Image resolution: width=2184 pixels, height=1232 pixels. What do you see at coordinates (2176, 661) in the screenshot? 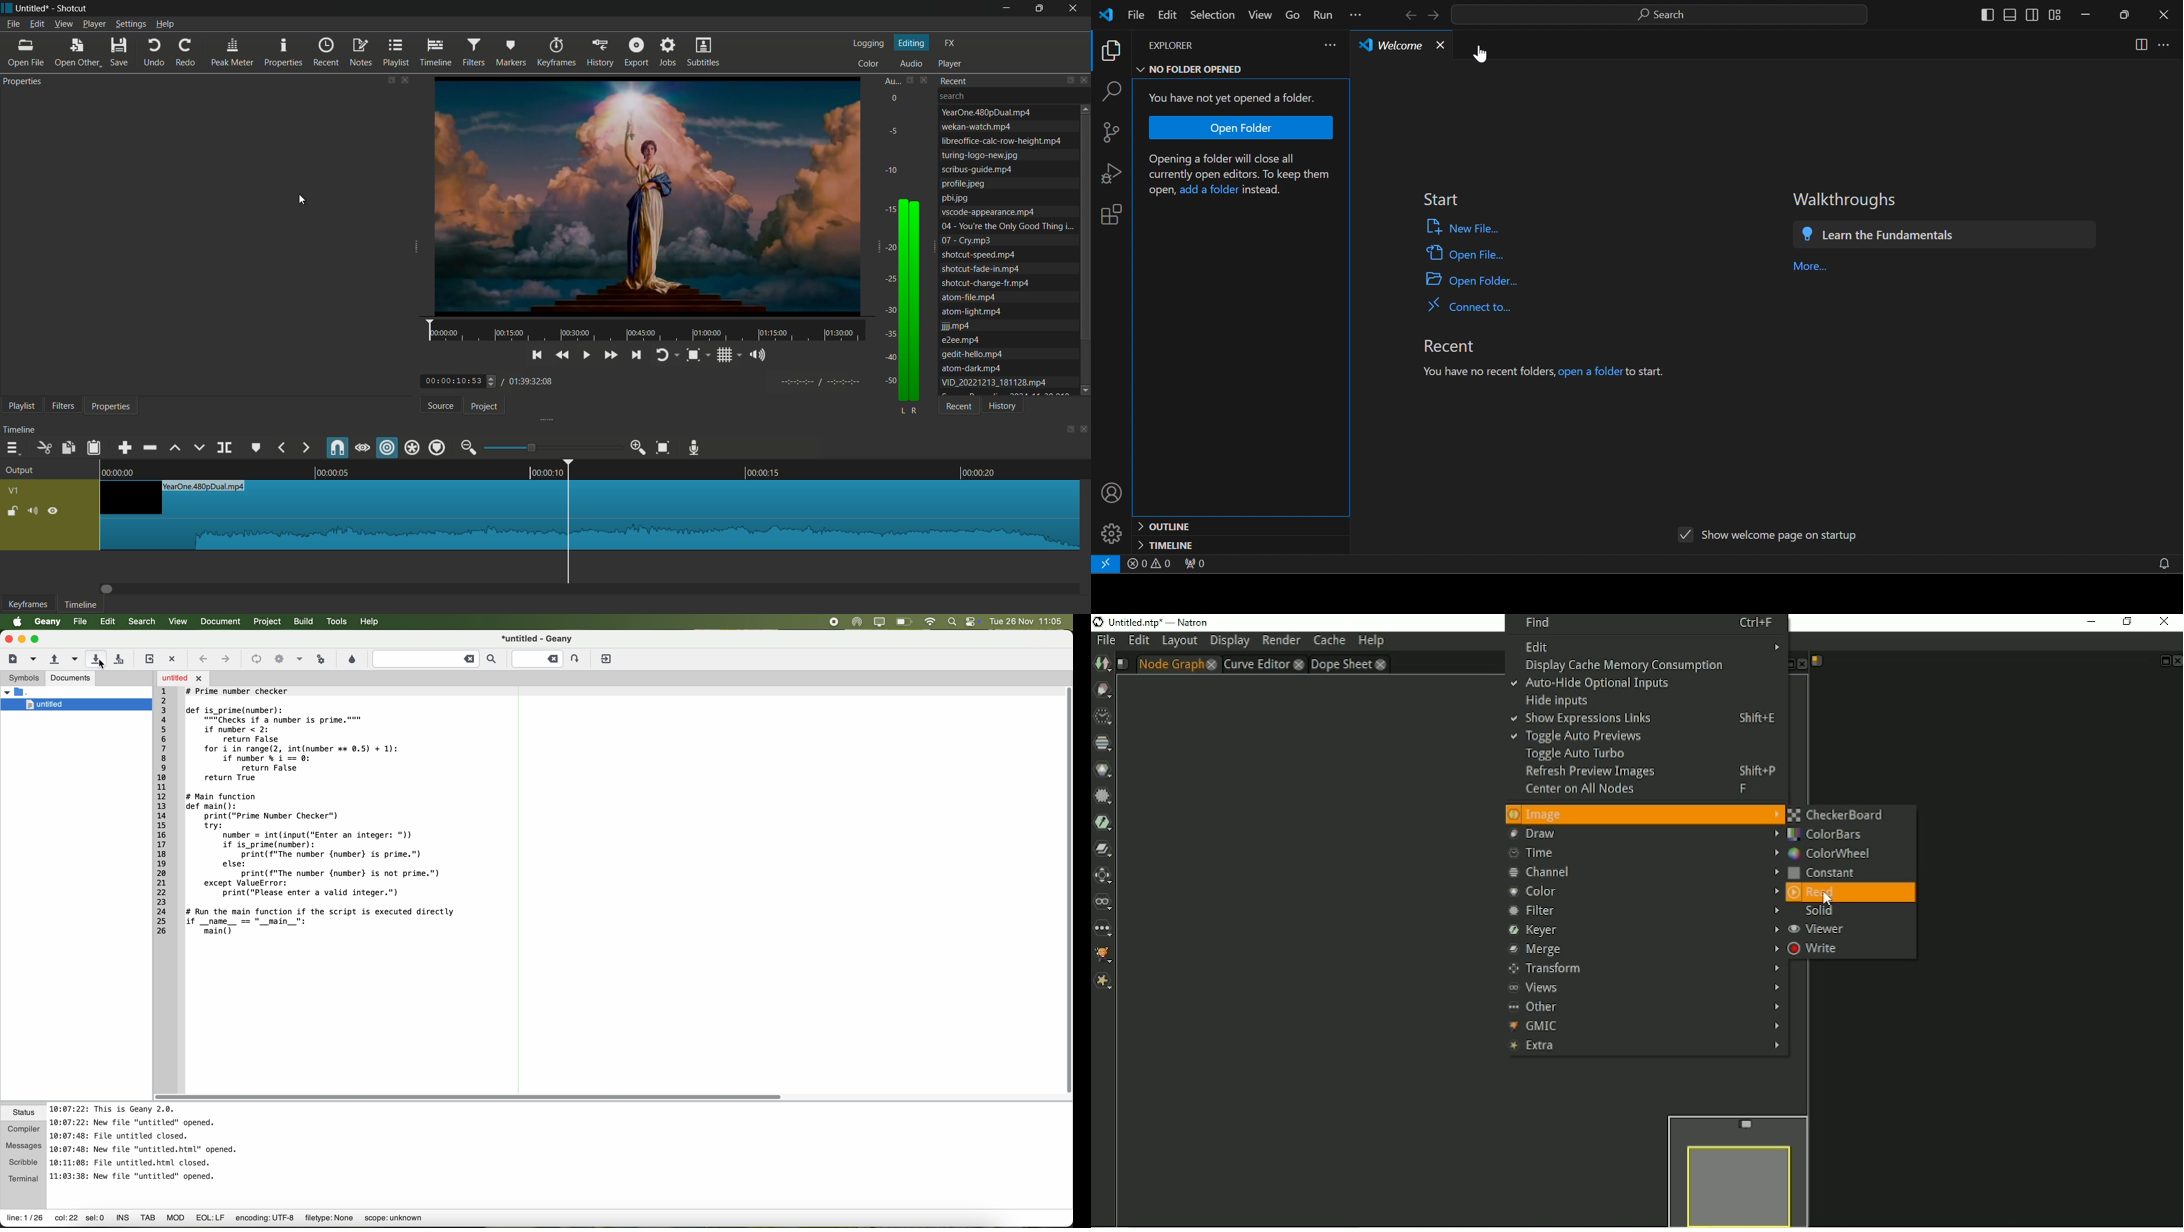
I see `Close` at bounding box center [2176, 661].